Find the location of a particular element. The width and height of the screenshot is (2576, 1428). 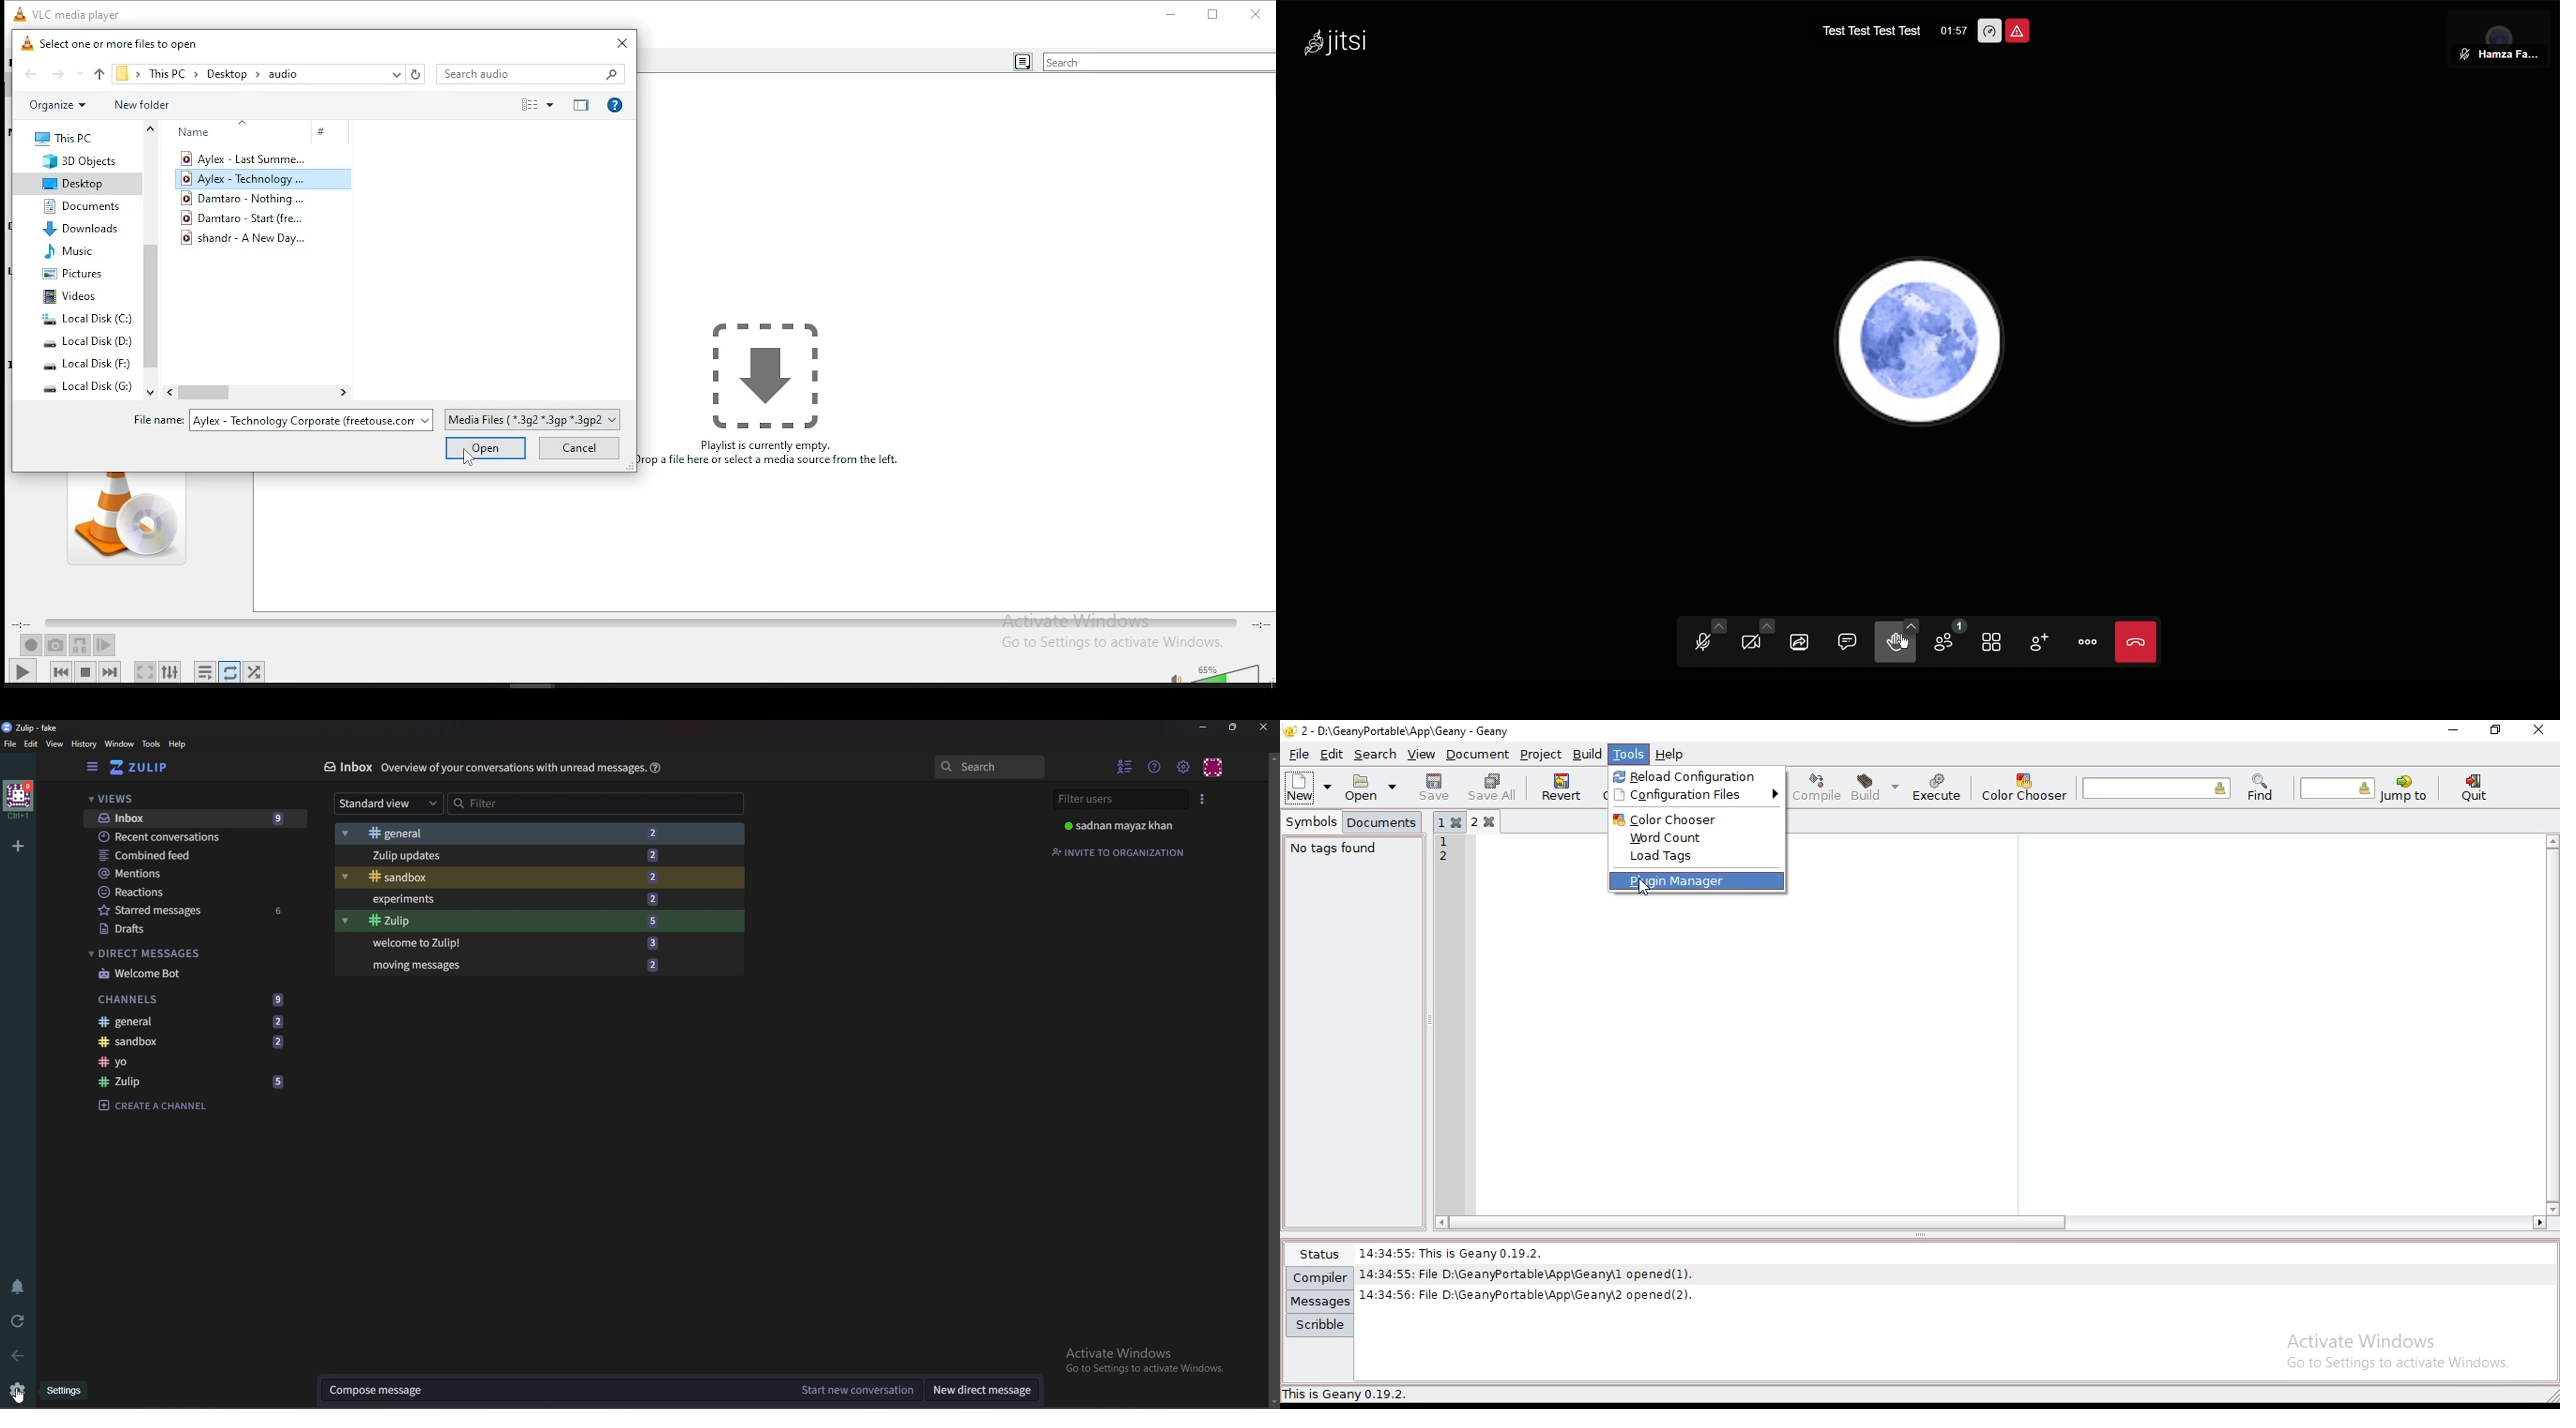

Standard view is located at coordinates (389, 805).